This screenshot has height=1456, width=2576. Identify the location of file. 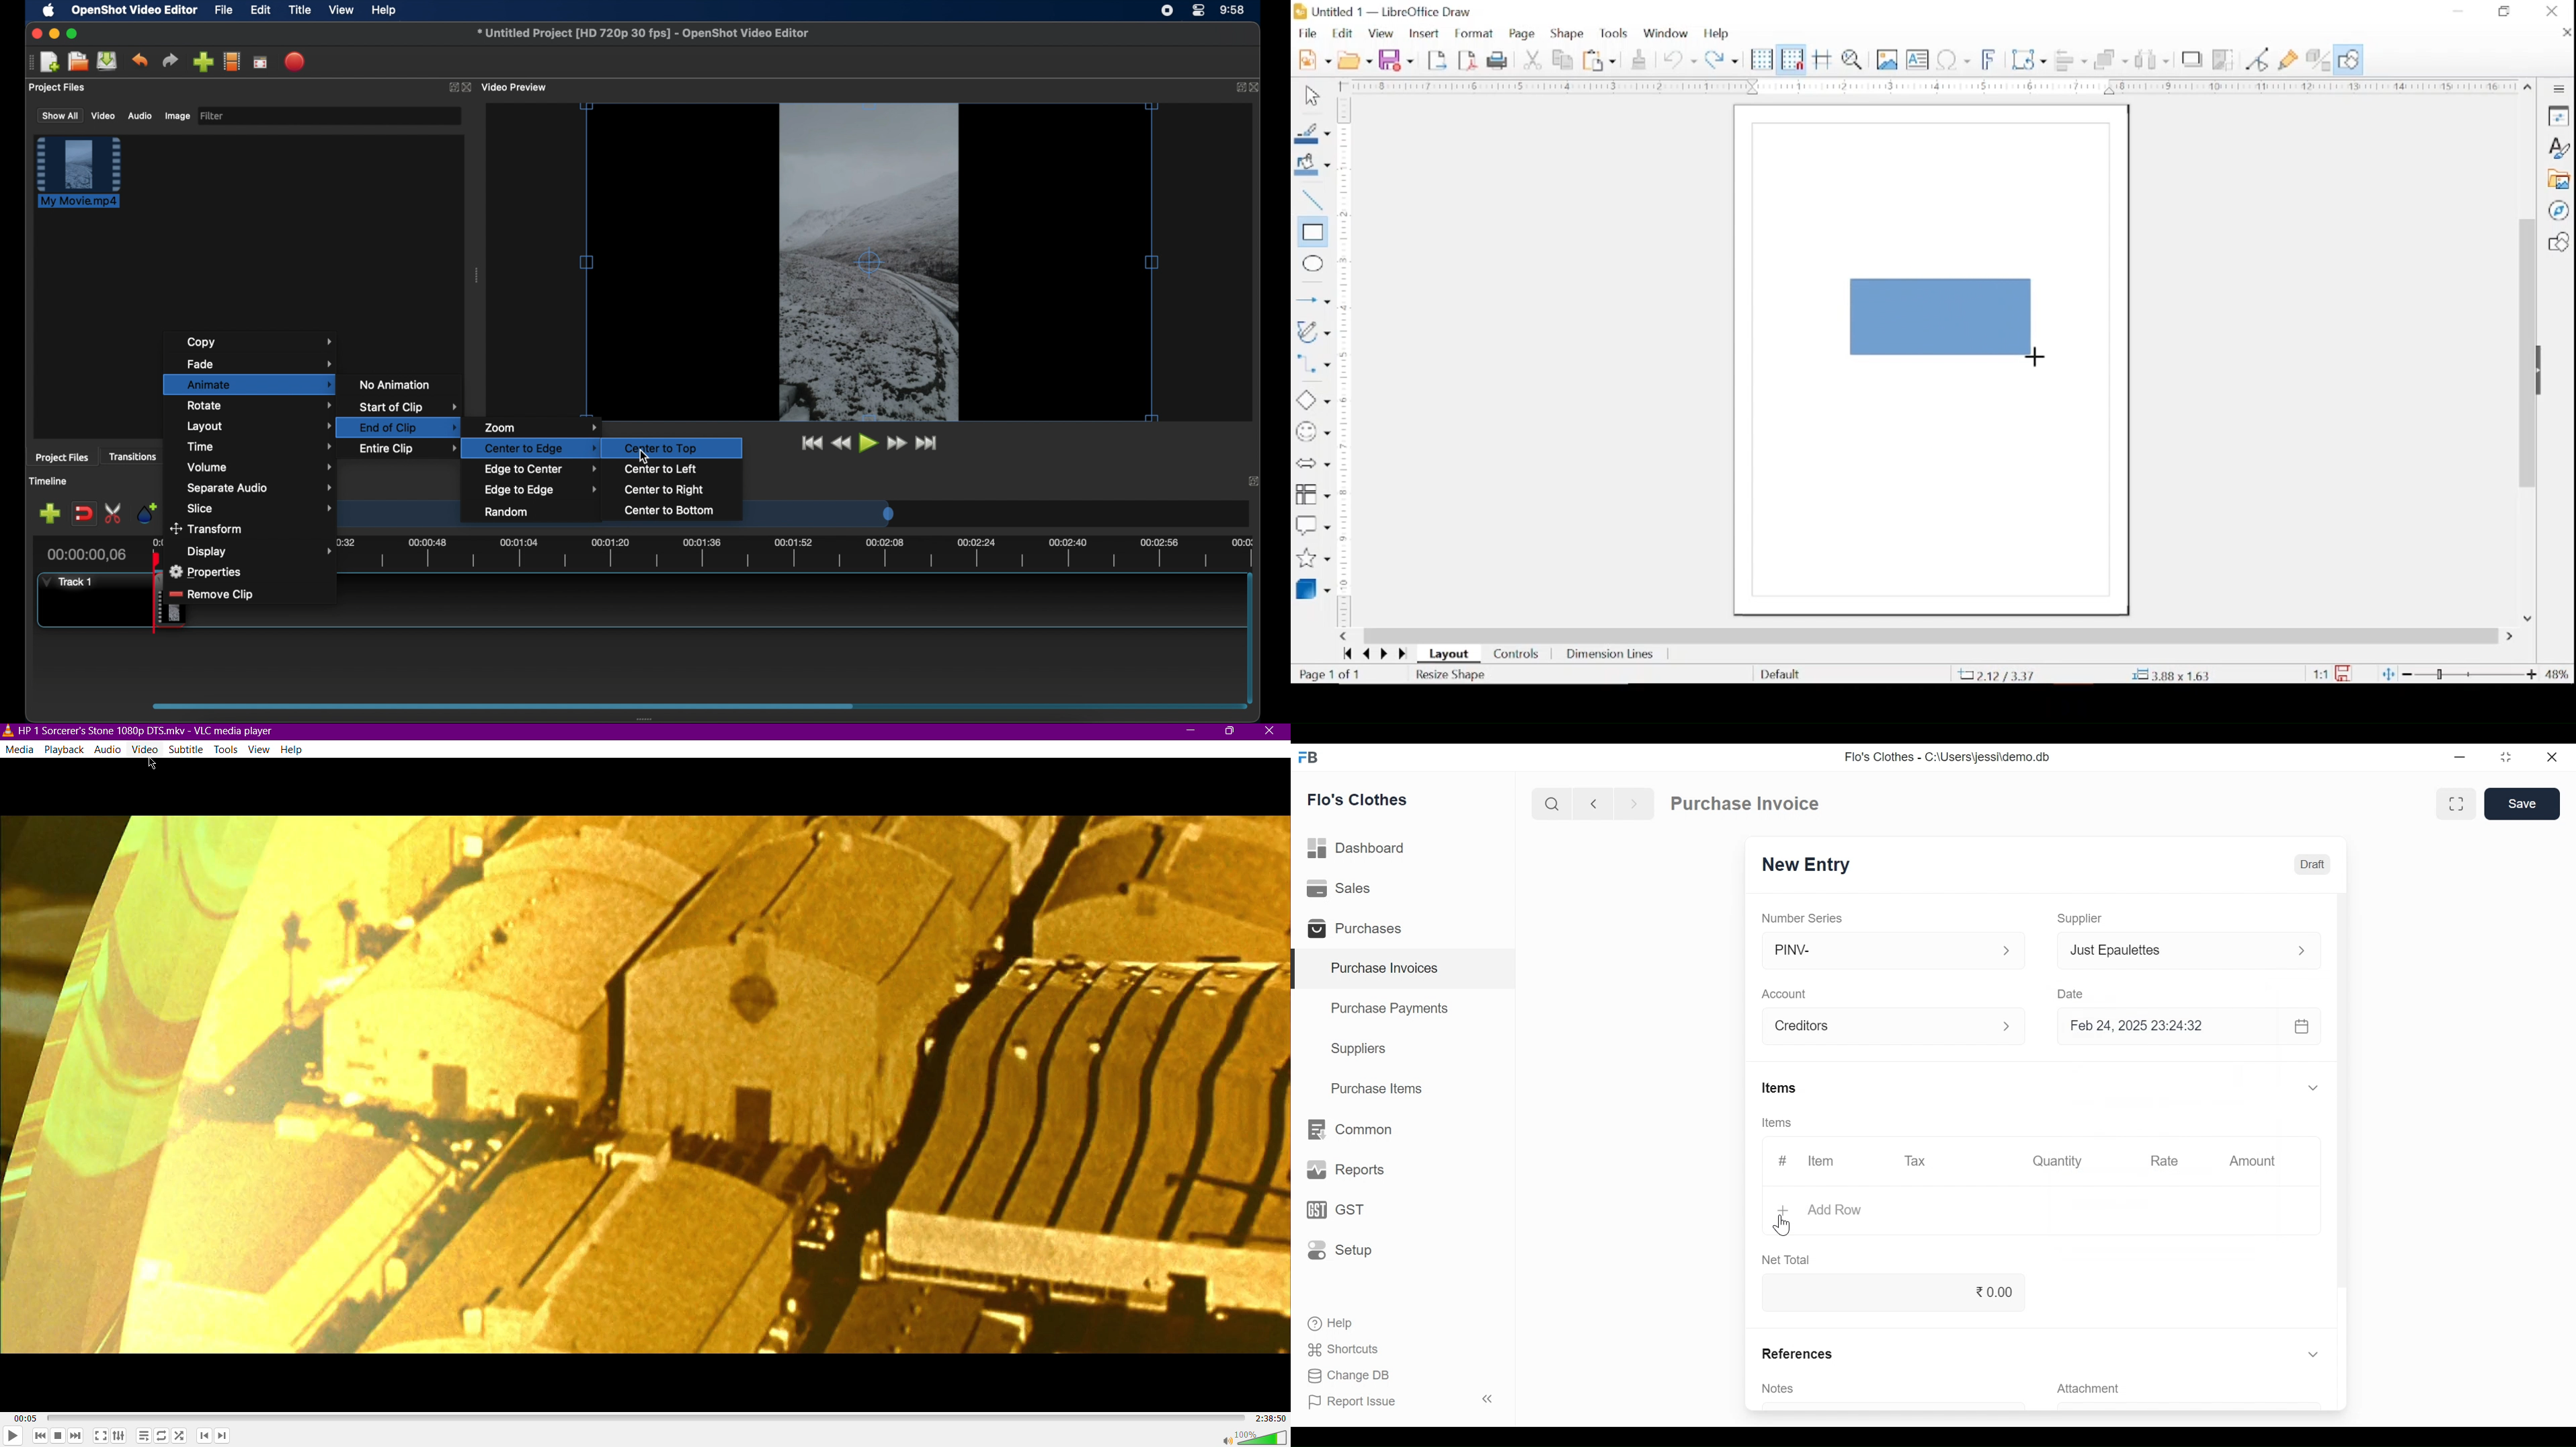
(224, 11).